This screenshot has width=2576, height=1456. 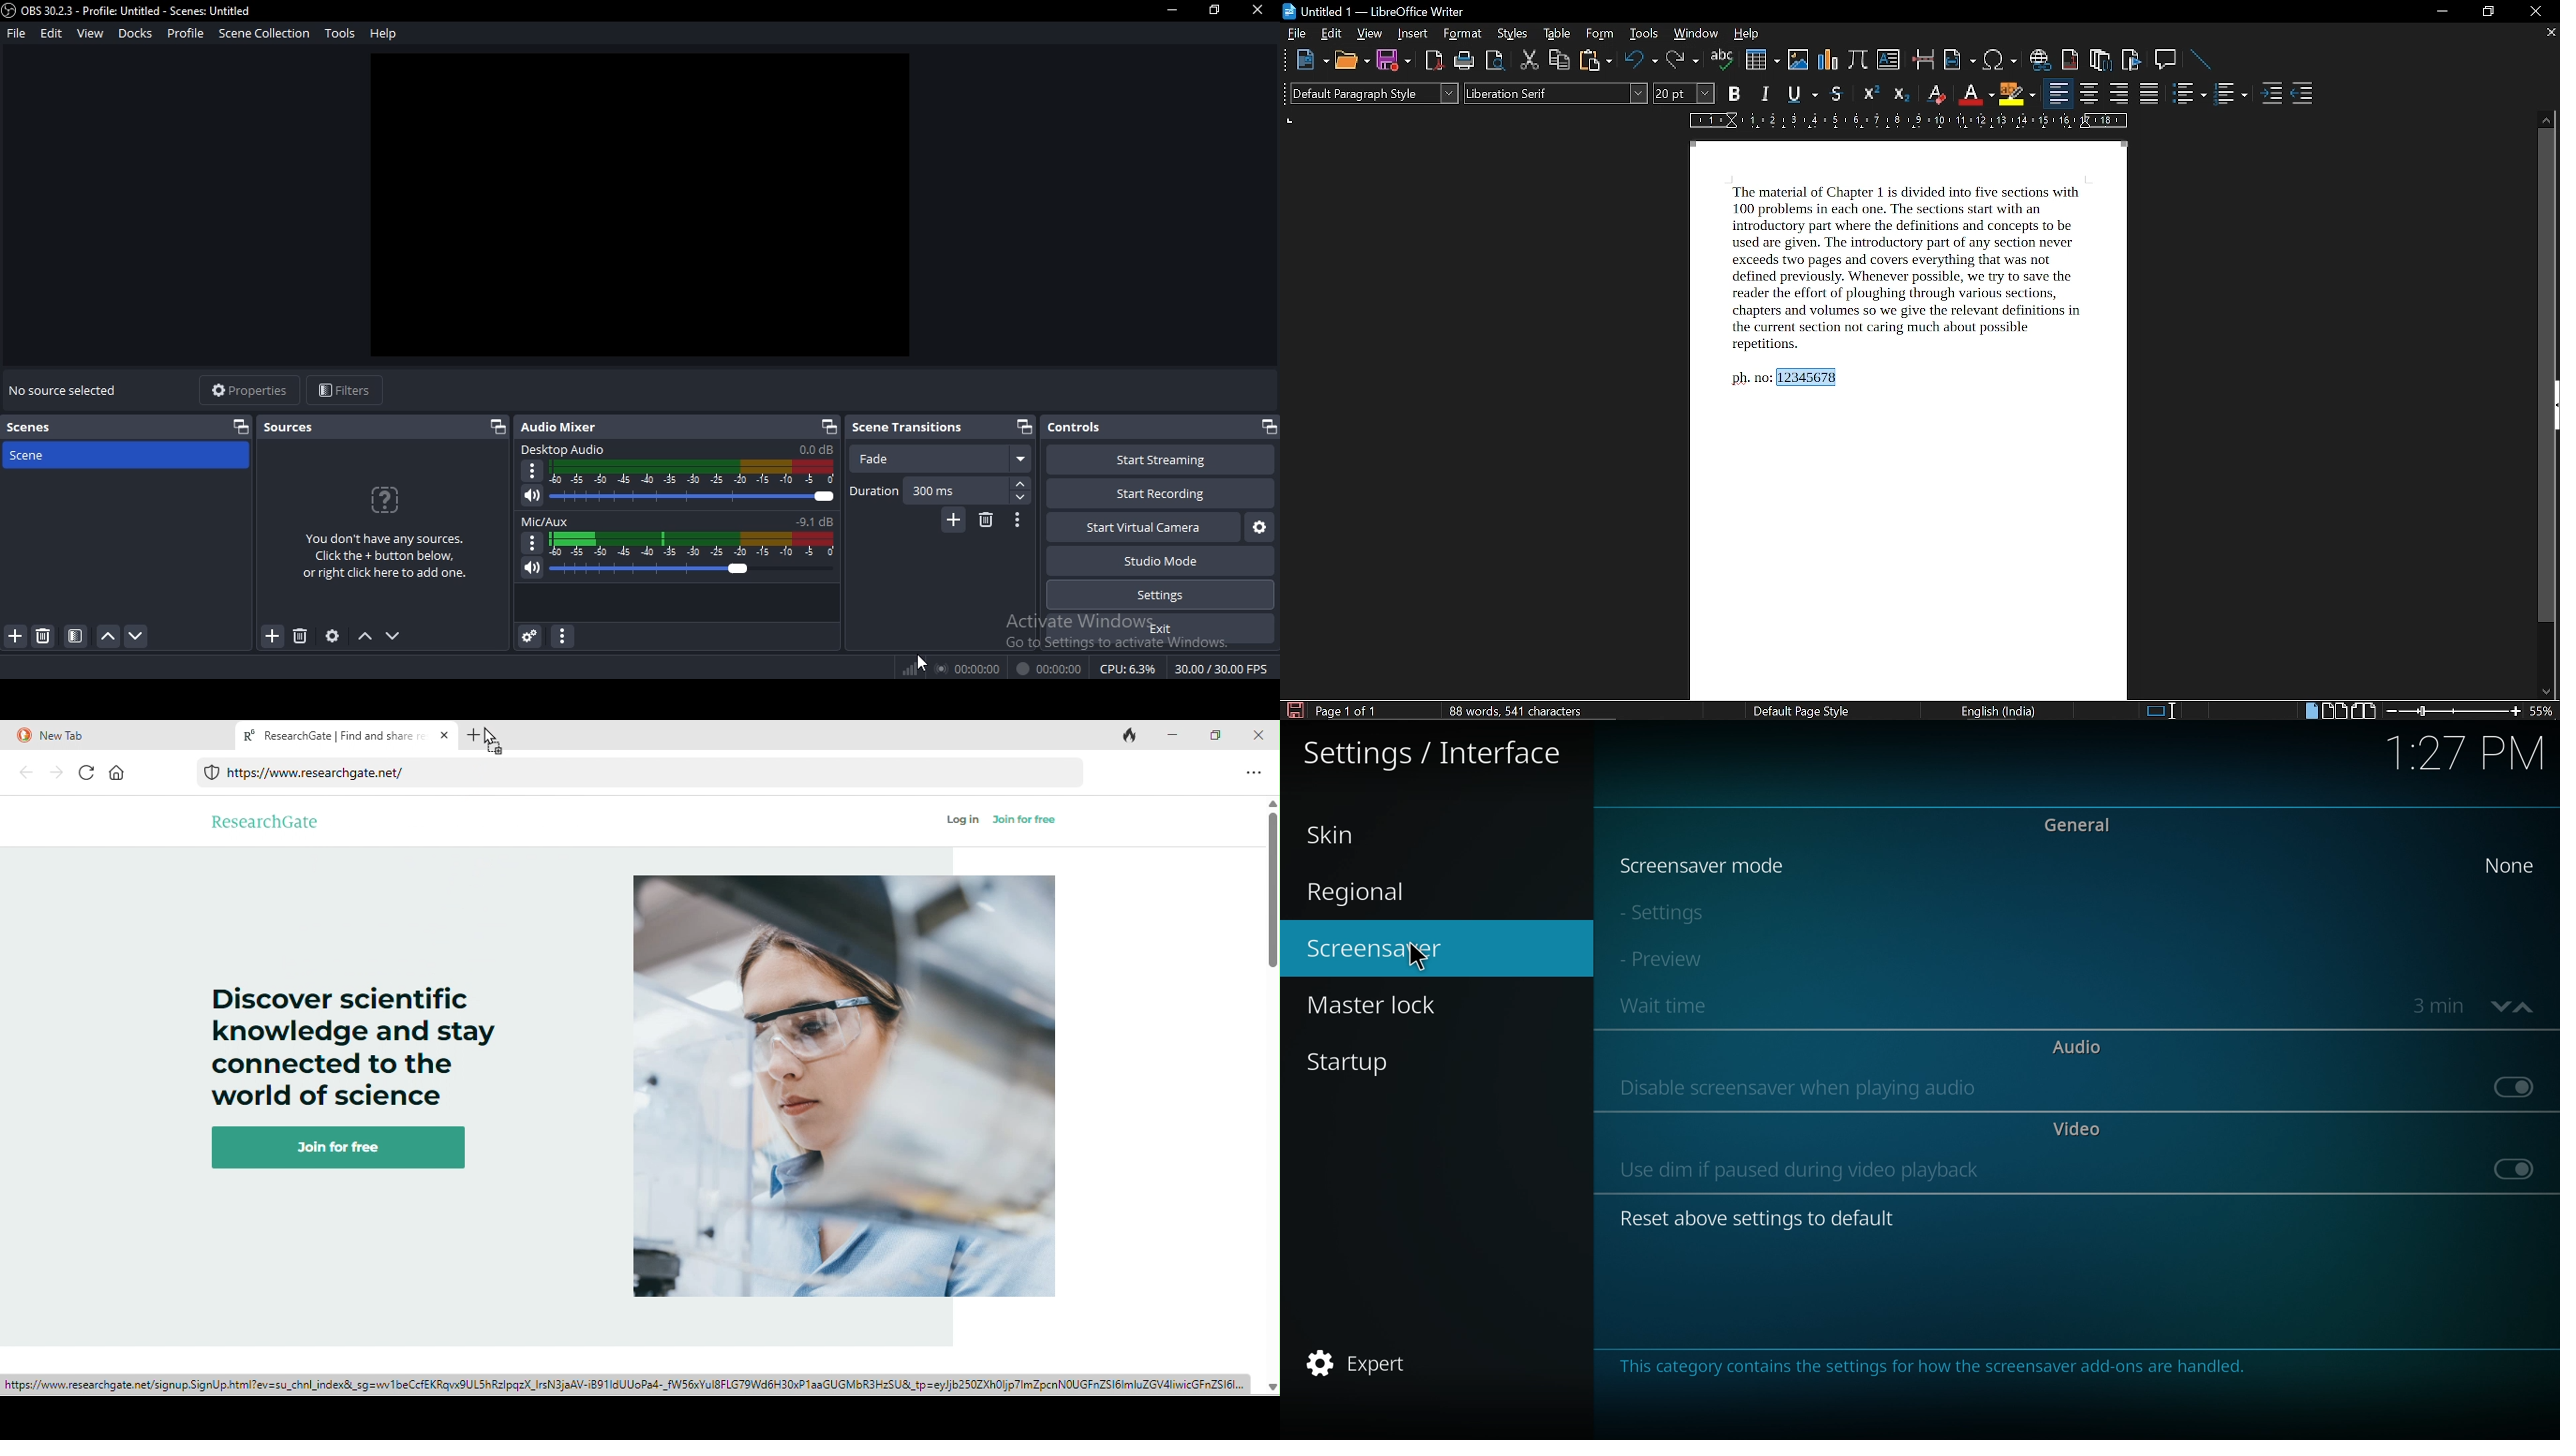 What do you see at coordinates (1393, 60) in the screenshot?
I see `save` at bounding box center [1393, 60].